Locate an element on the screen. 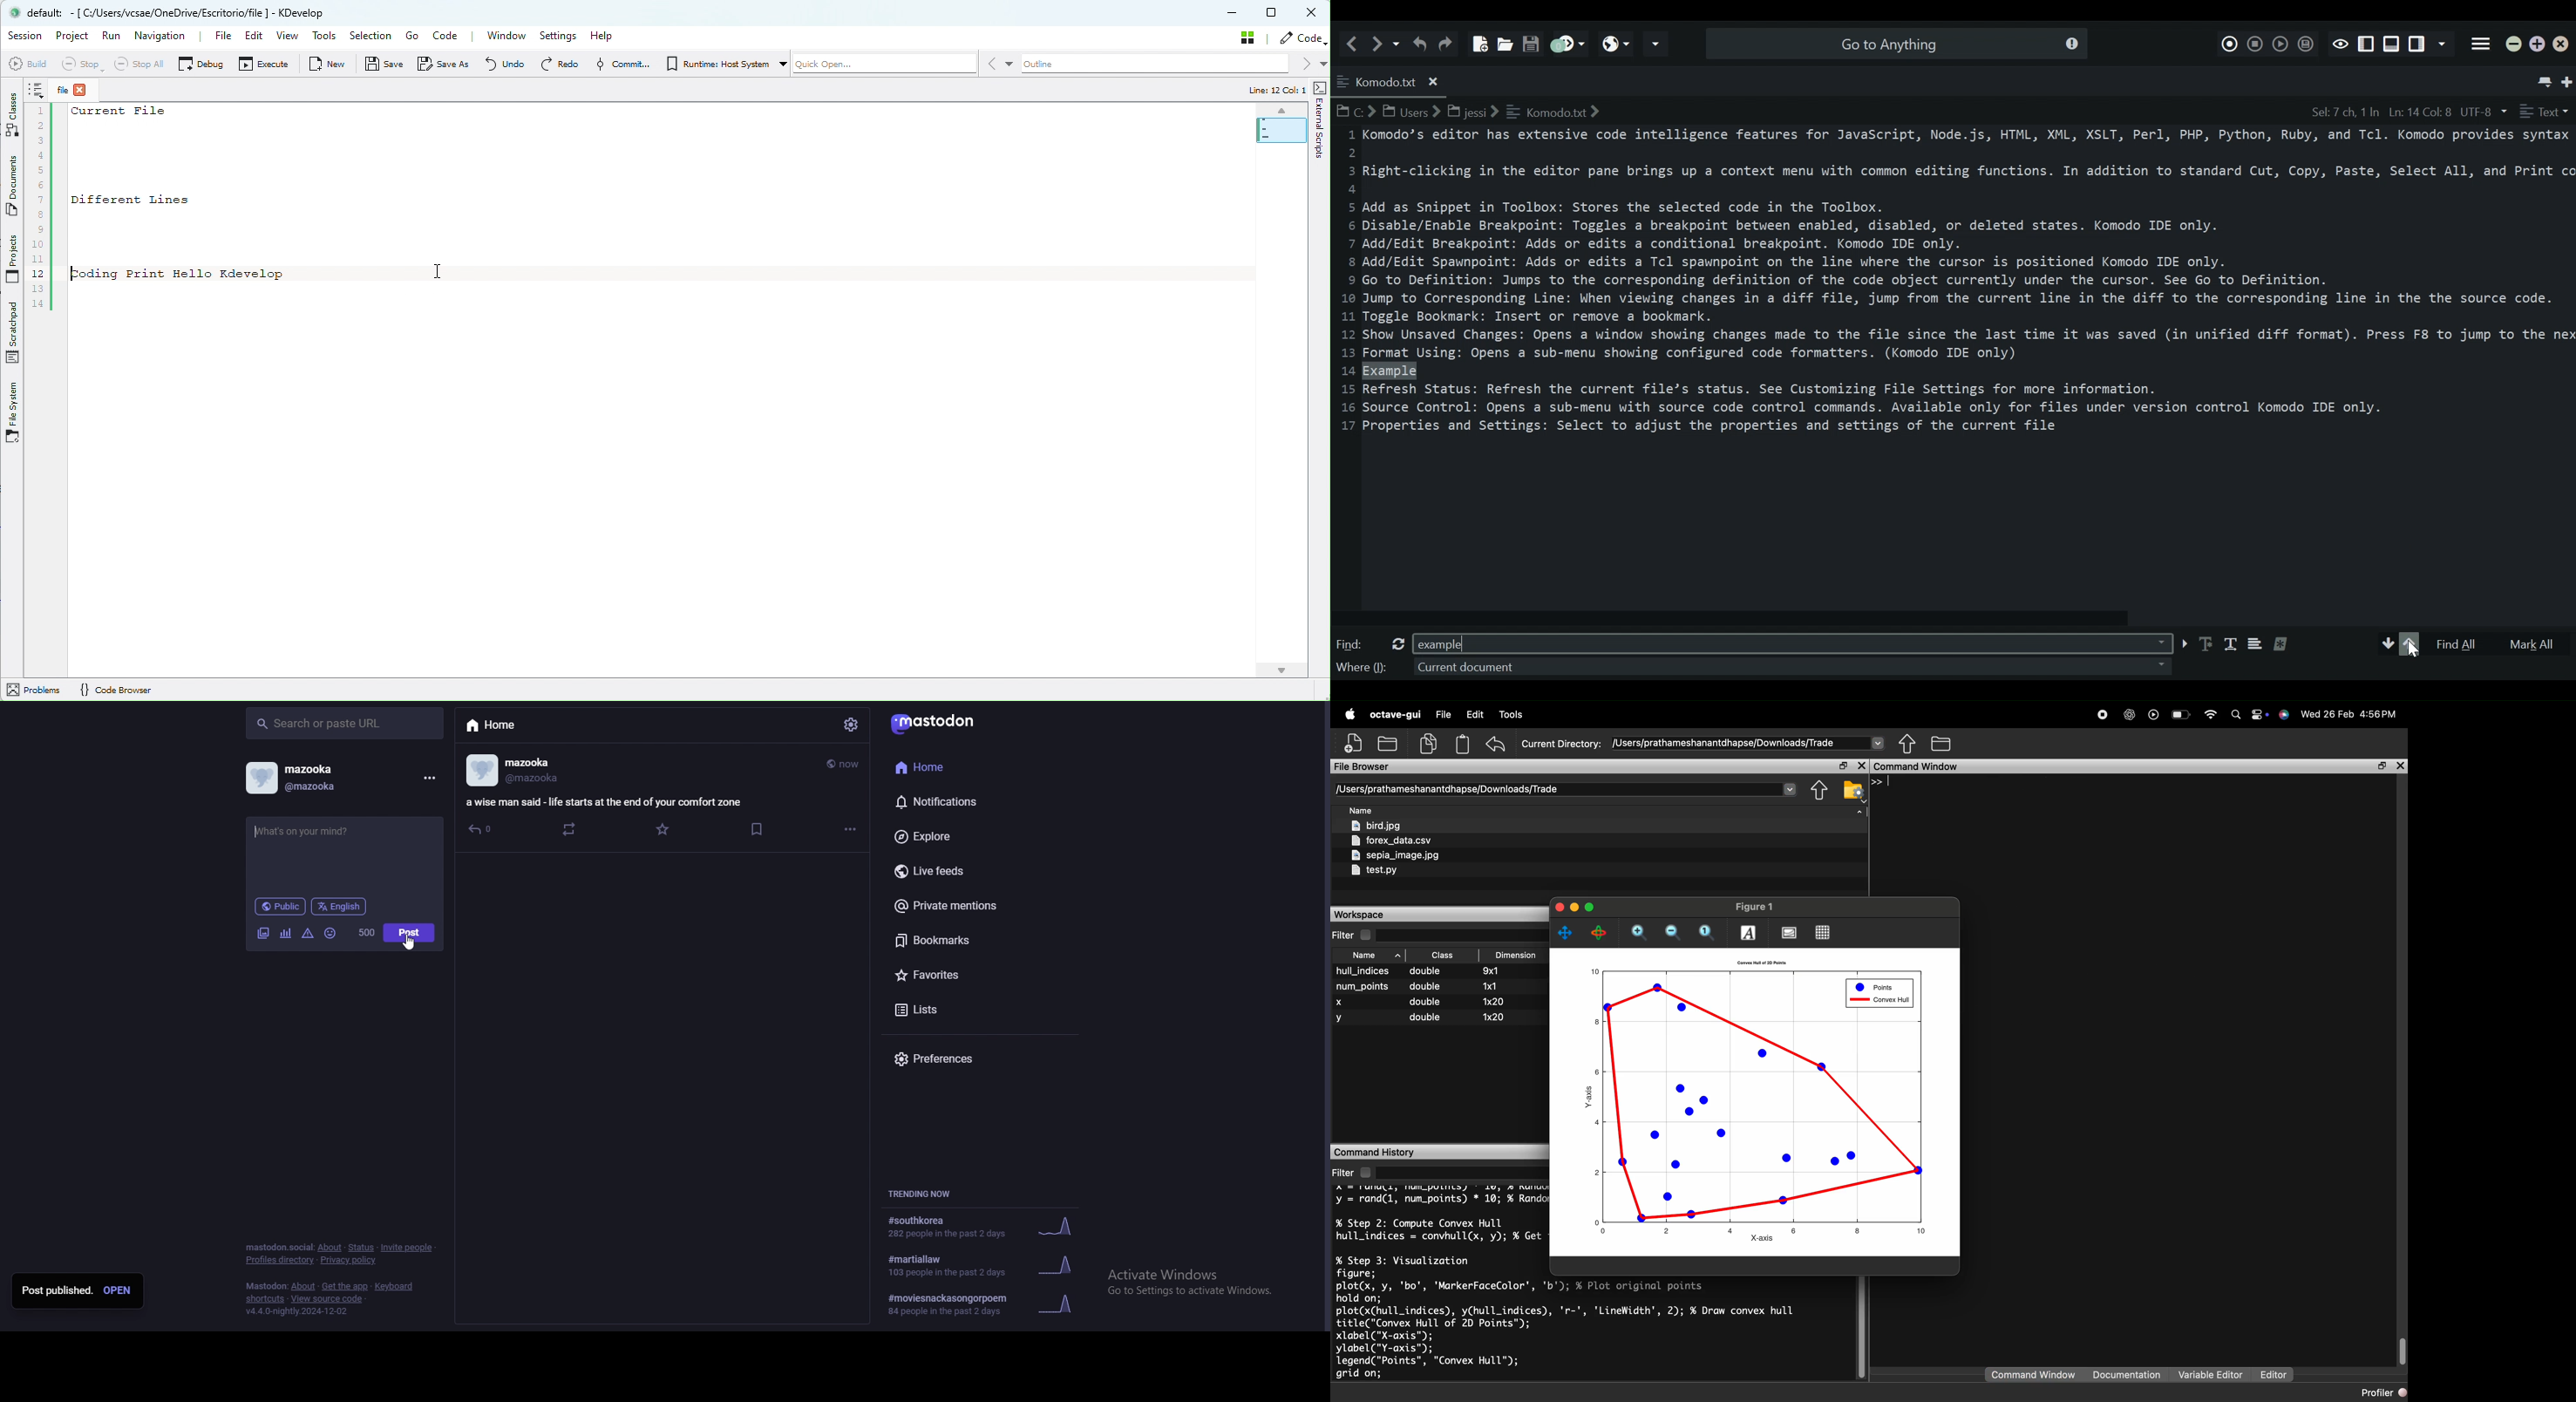 This screenshot has width=2576, height=1428. language is located at coordinates (339, 907).